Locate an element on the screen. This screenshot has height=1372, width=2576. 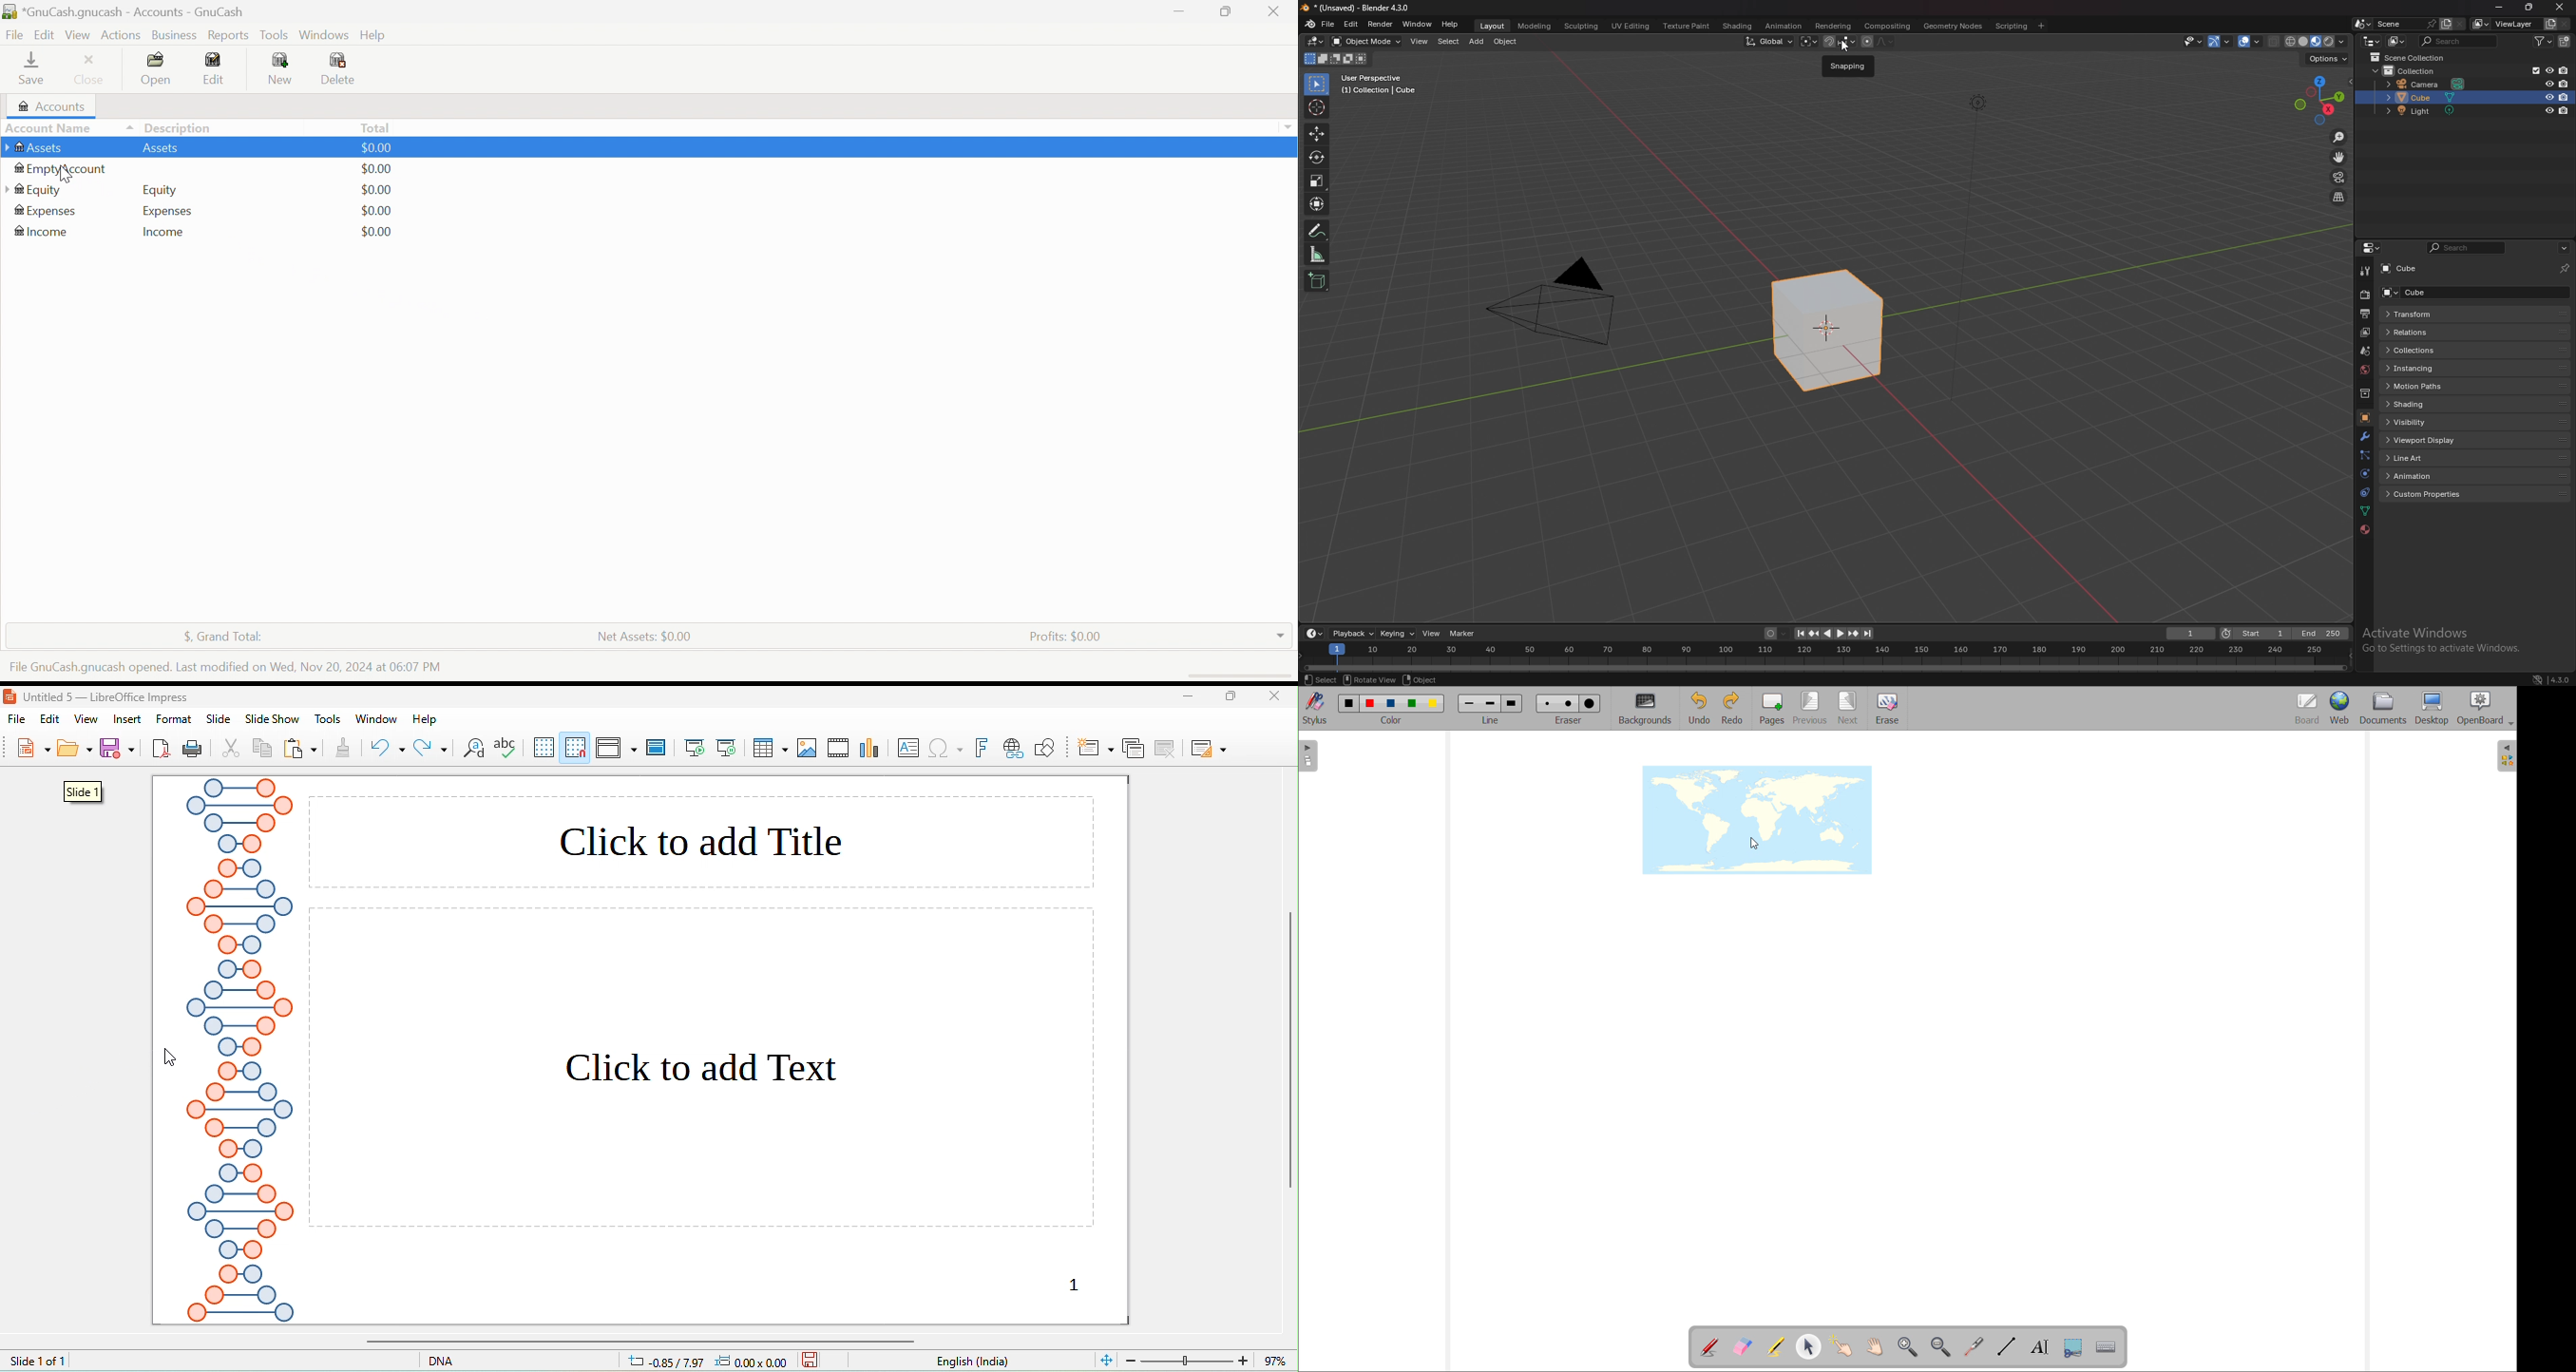
playback is located at coordinates (1353, 633).